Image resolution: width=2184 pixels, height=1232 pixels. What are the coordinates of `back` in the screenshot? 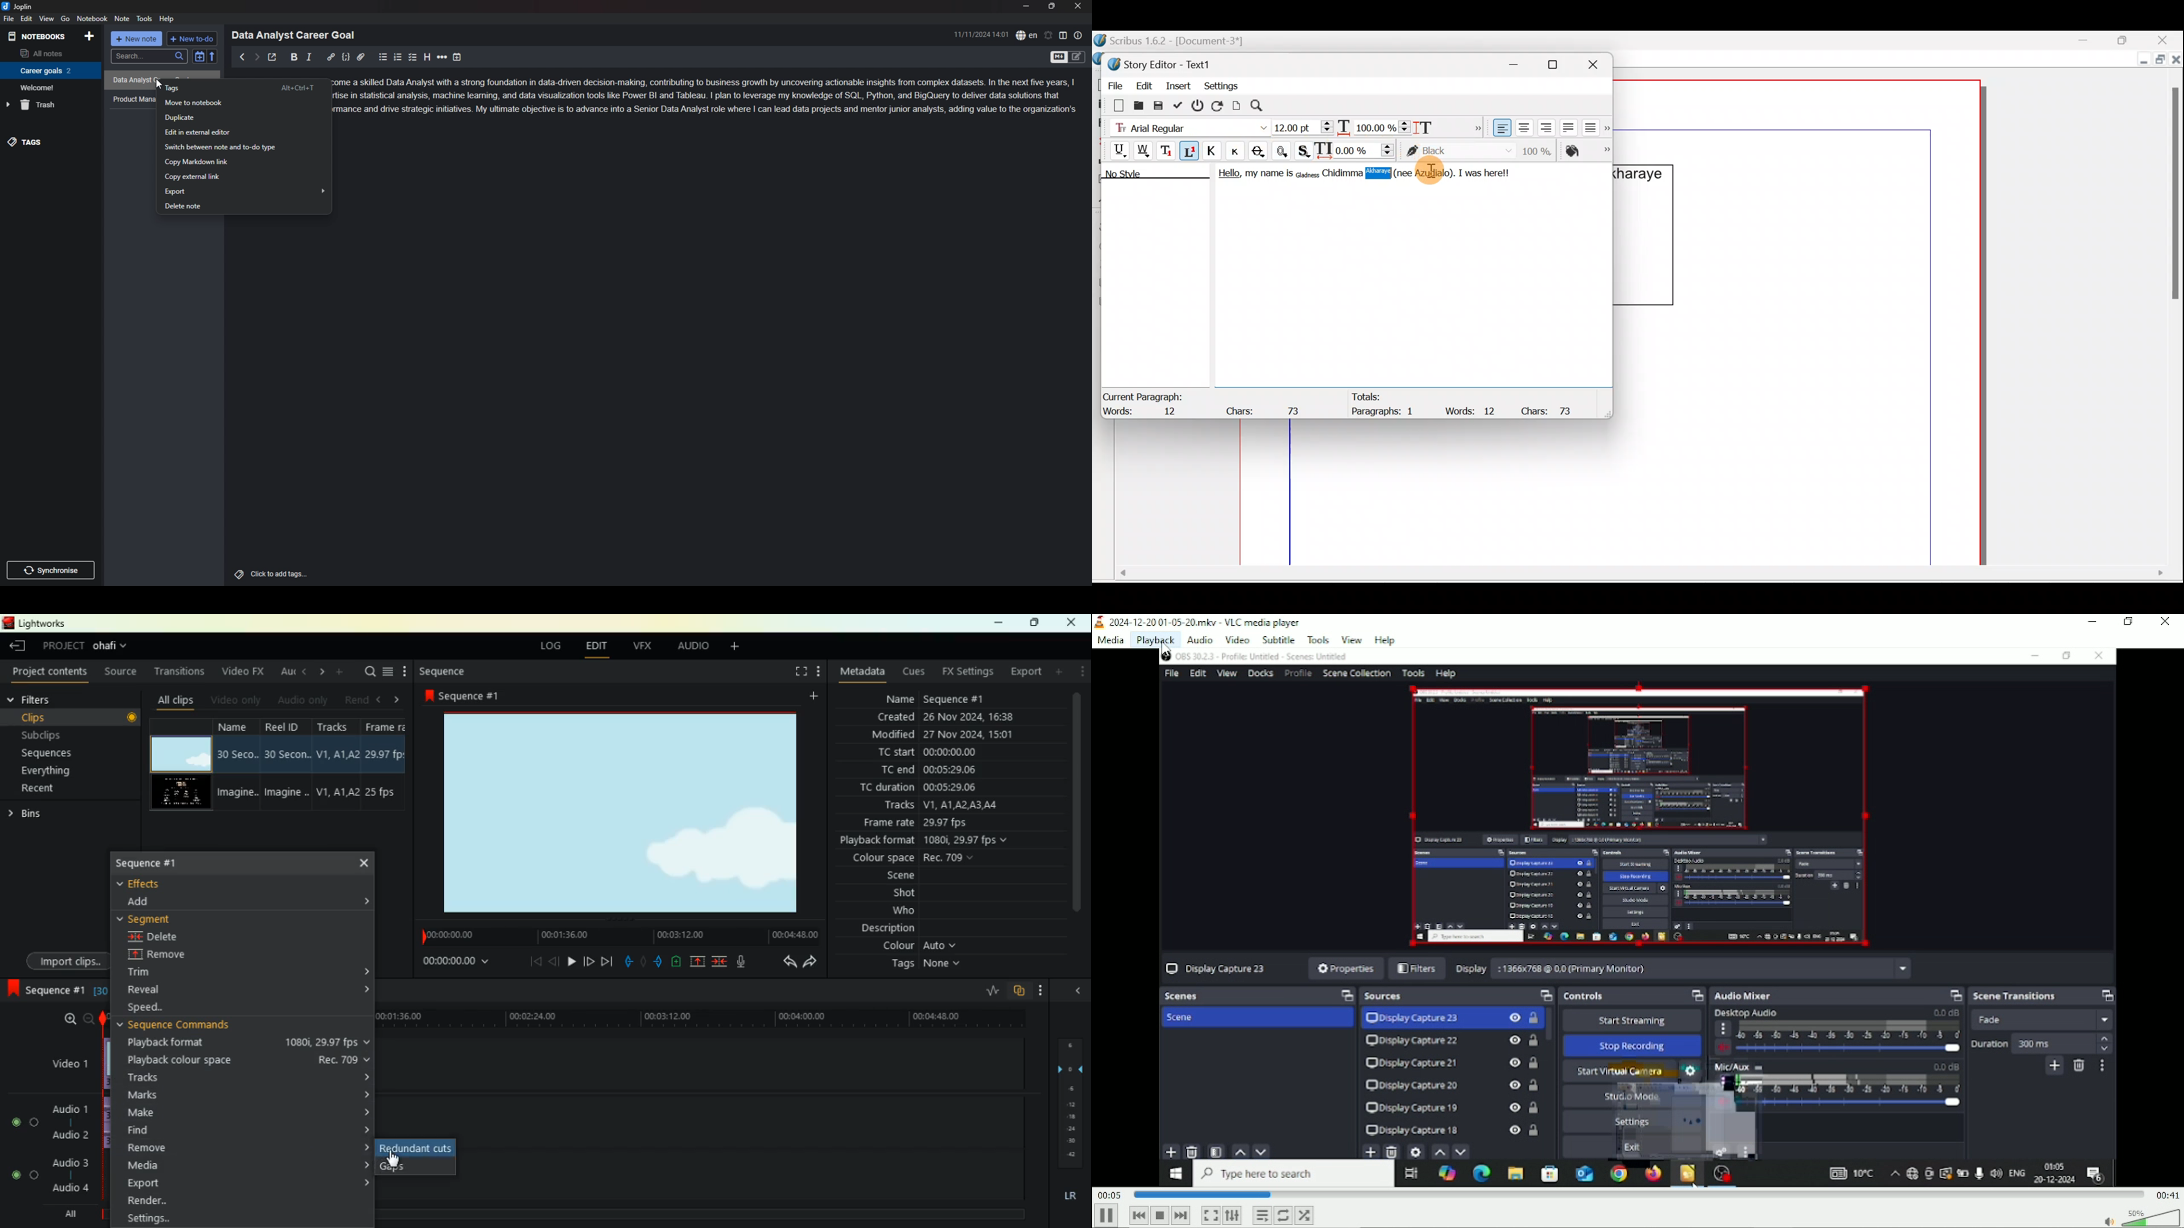 It's located at (783, 962).